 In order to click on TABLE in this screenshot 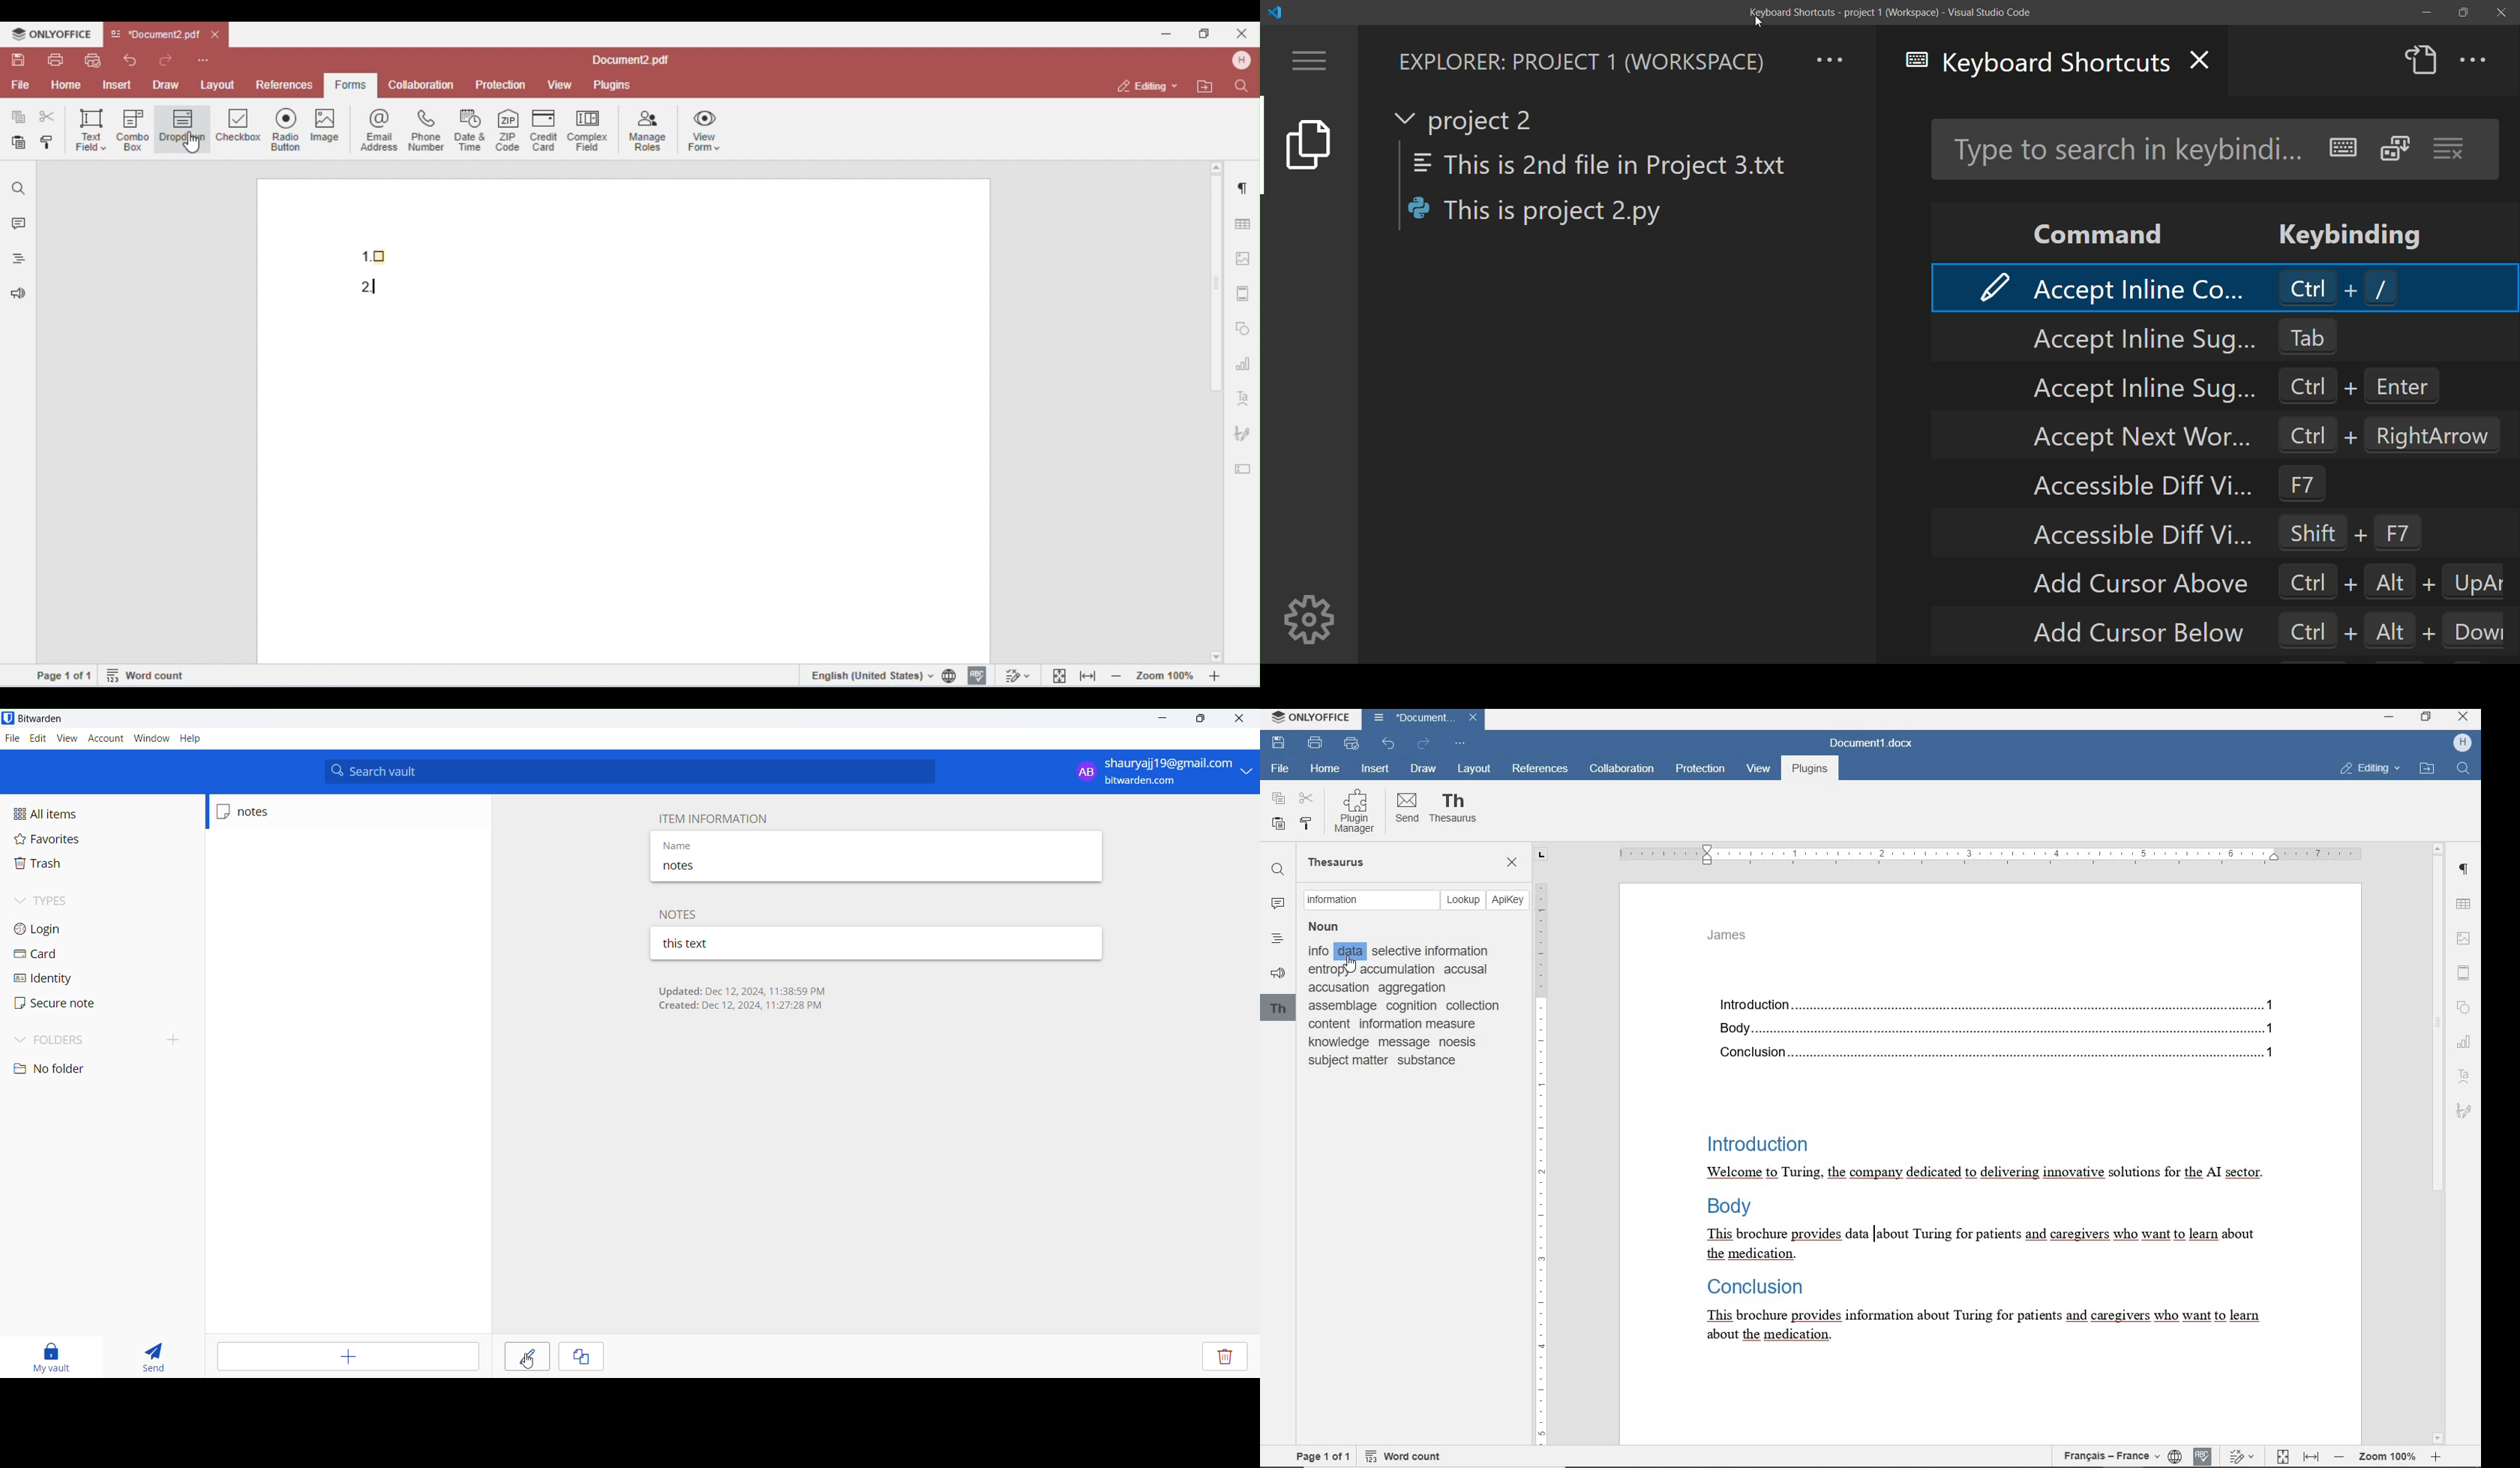, I will do `click(2465, 902)`.